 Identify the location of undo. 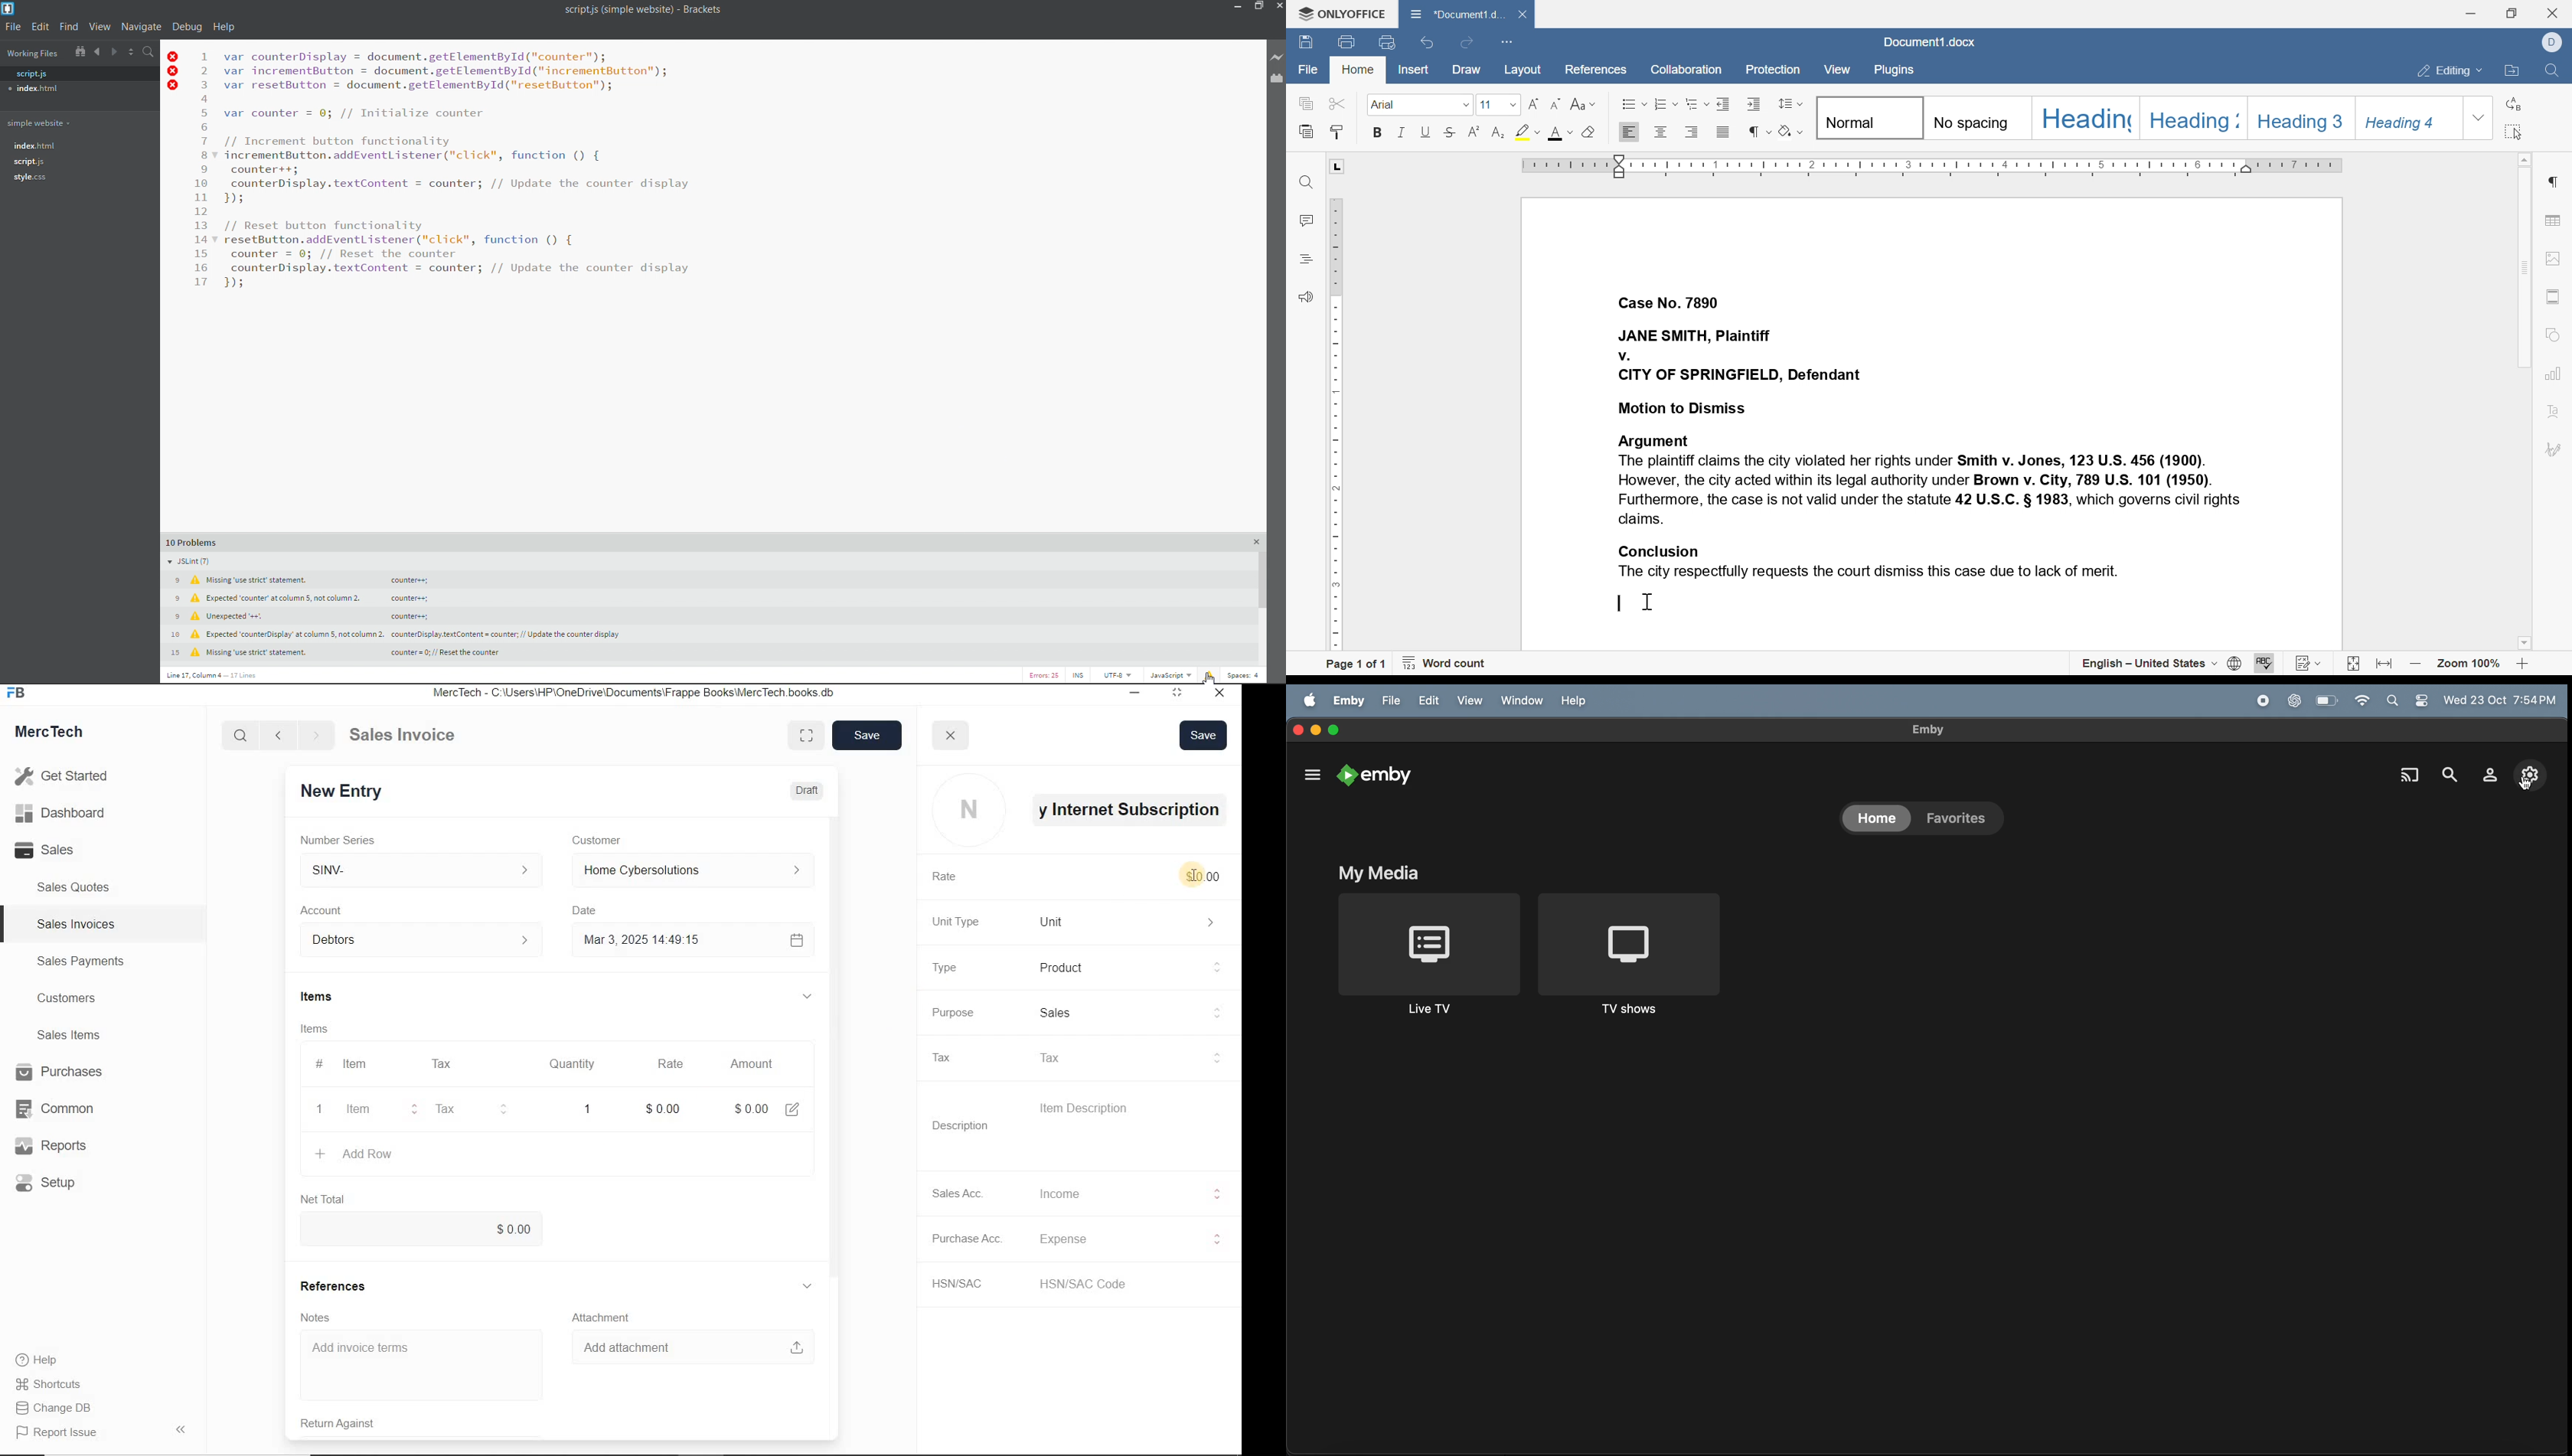
(1427, 46).